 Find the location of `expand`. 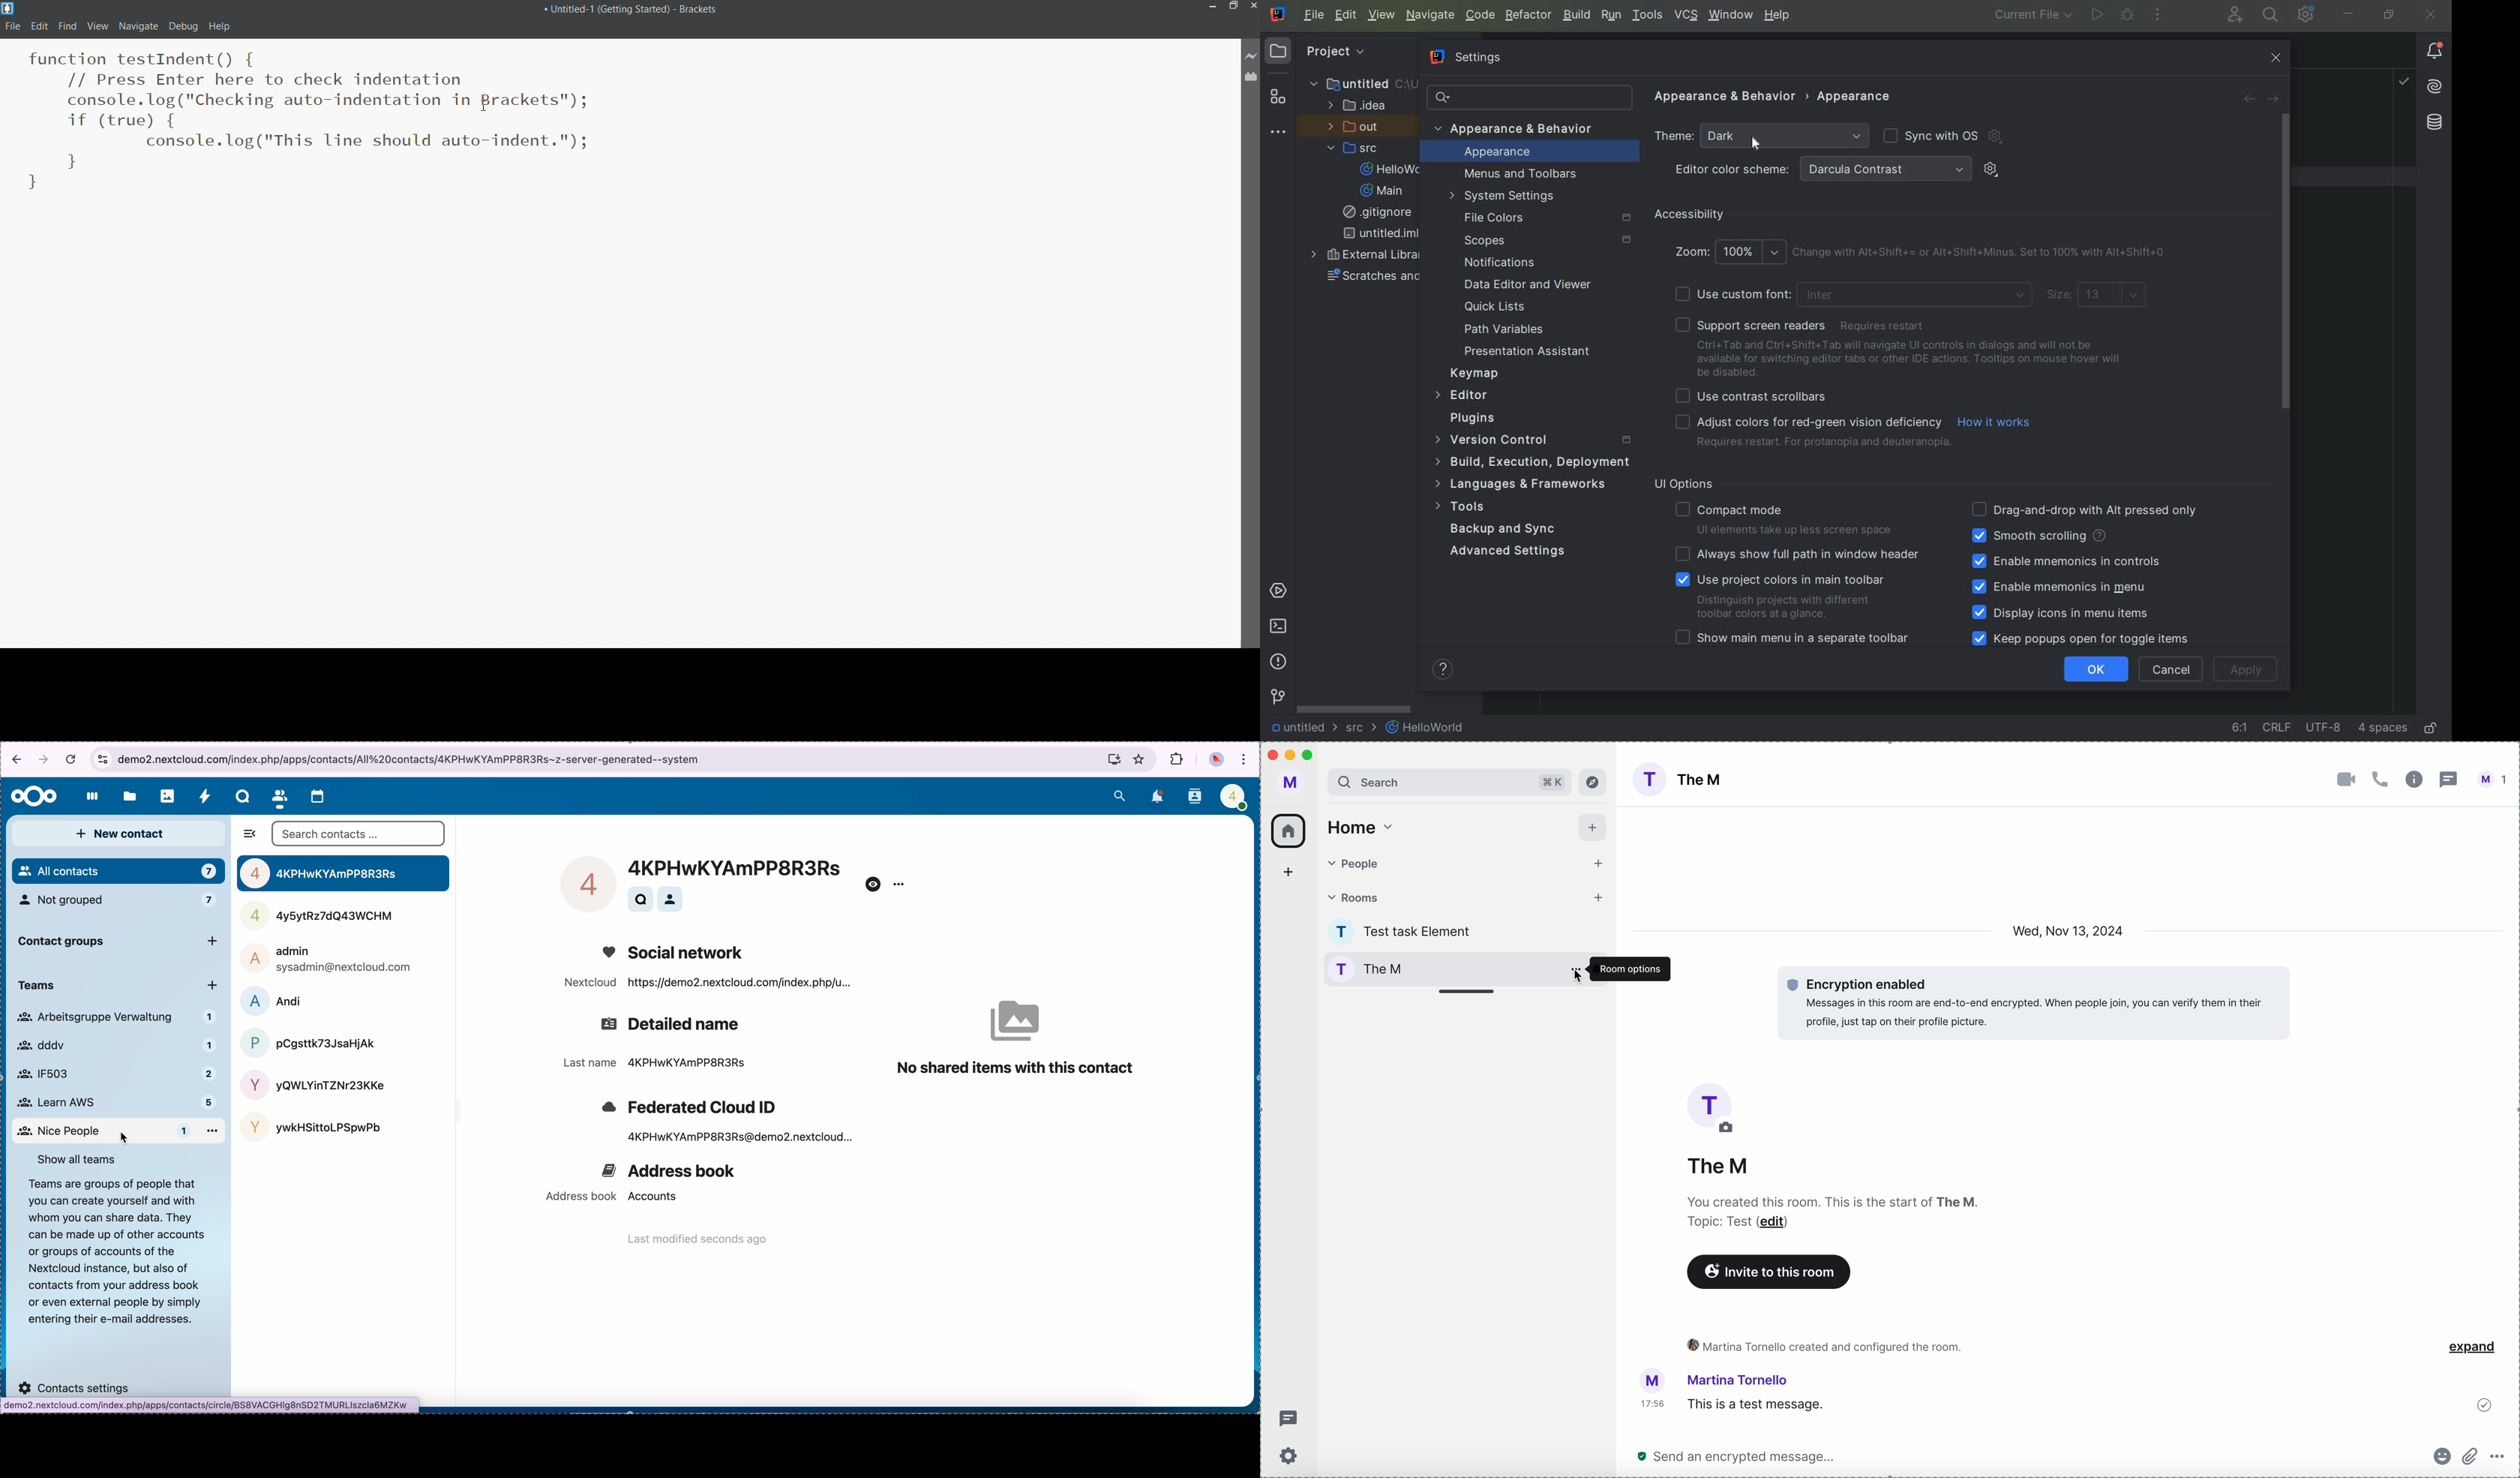

expand is located at coordinates (2473, 1348).